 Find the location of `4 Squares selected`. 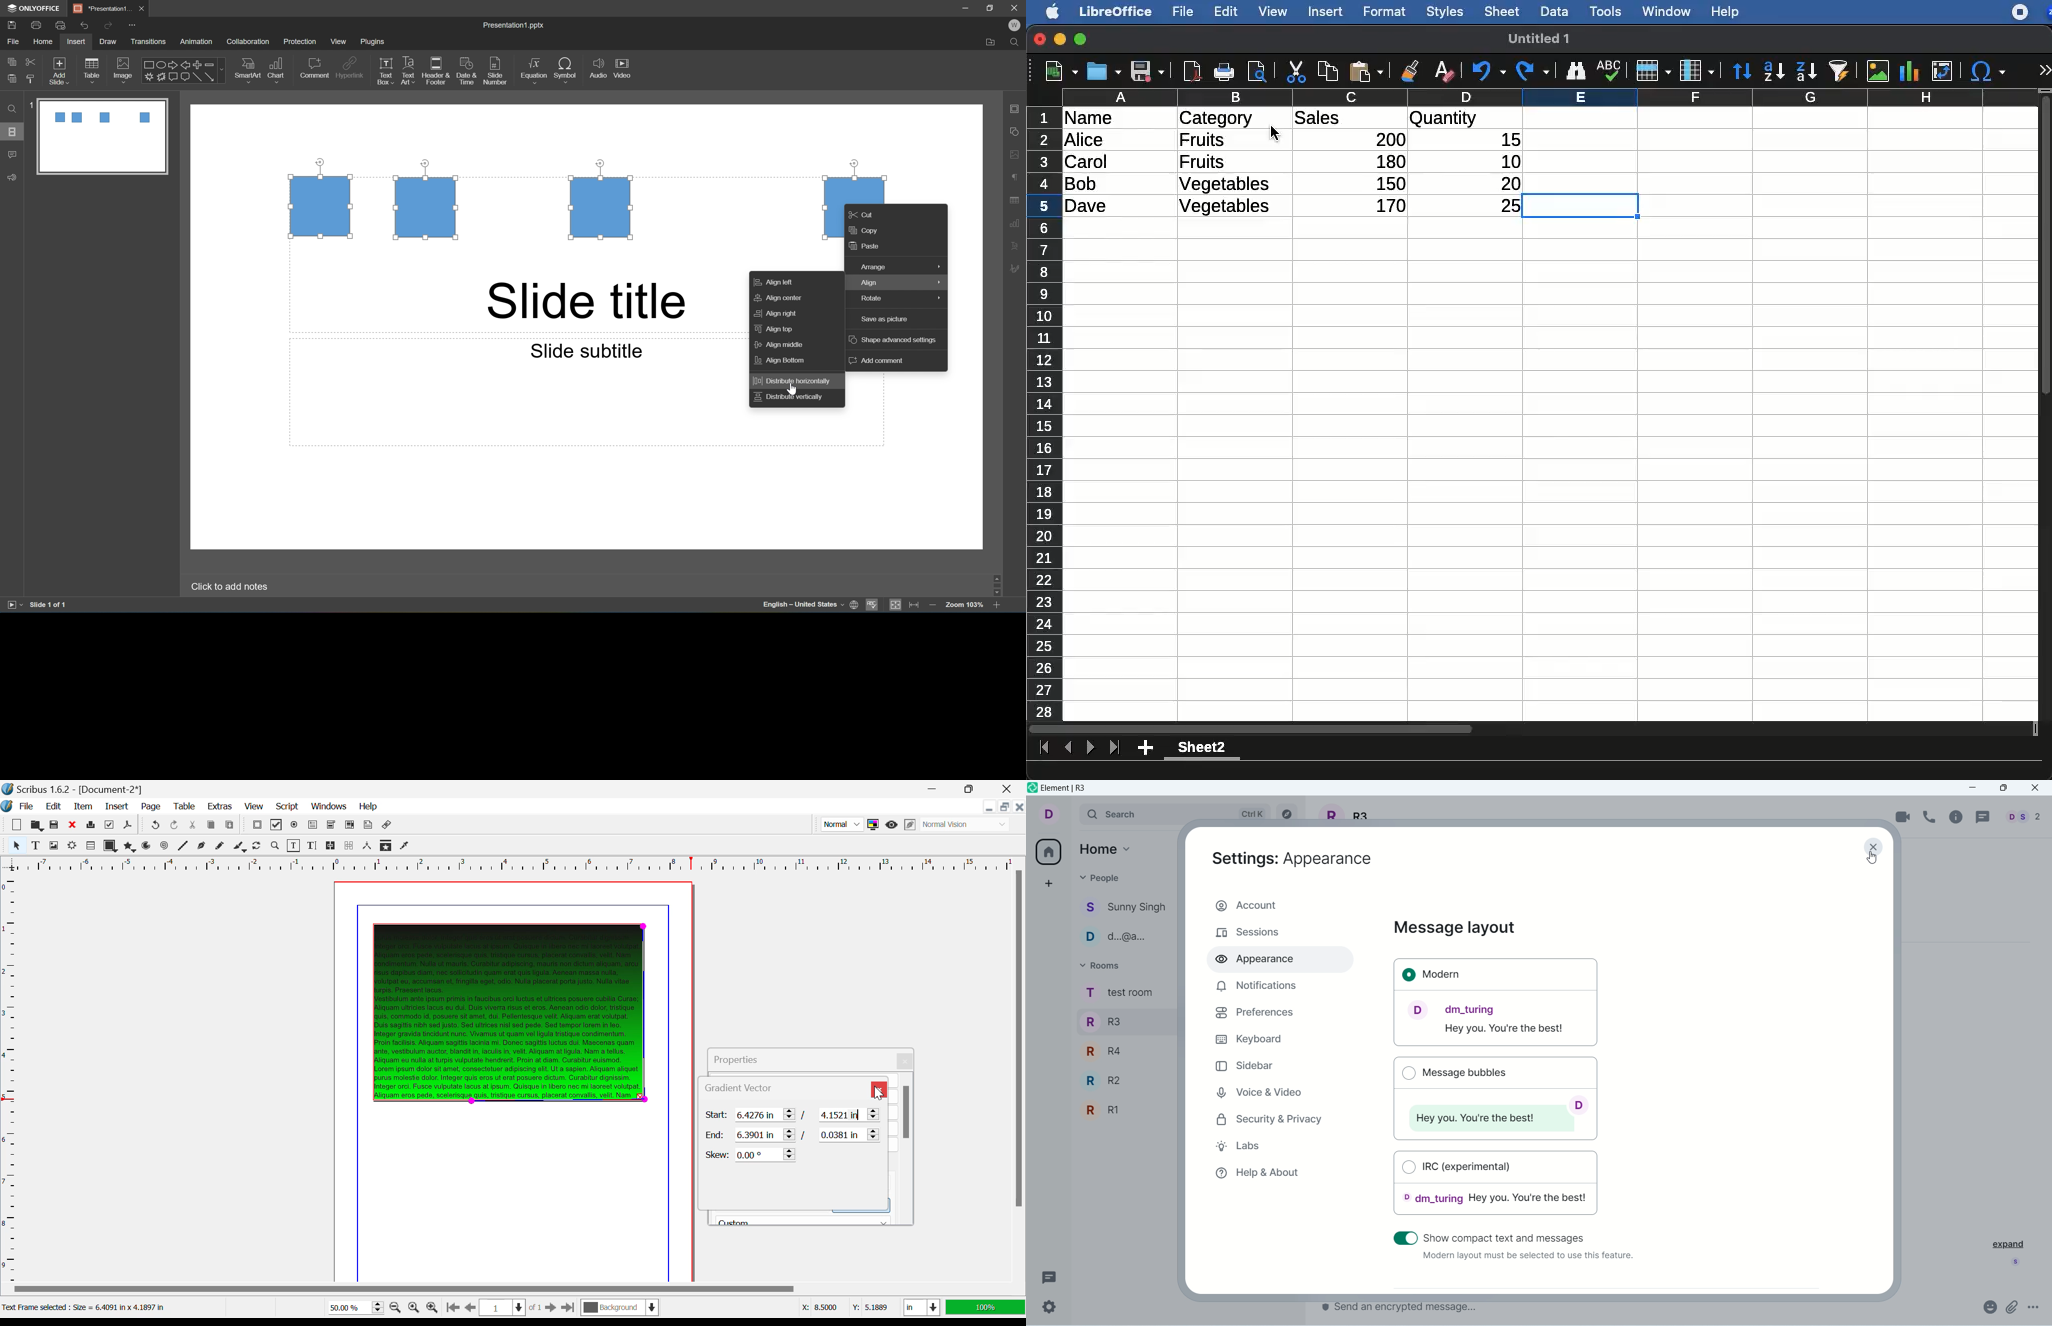

4 Squares selected is located at coordinates (559, 202).